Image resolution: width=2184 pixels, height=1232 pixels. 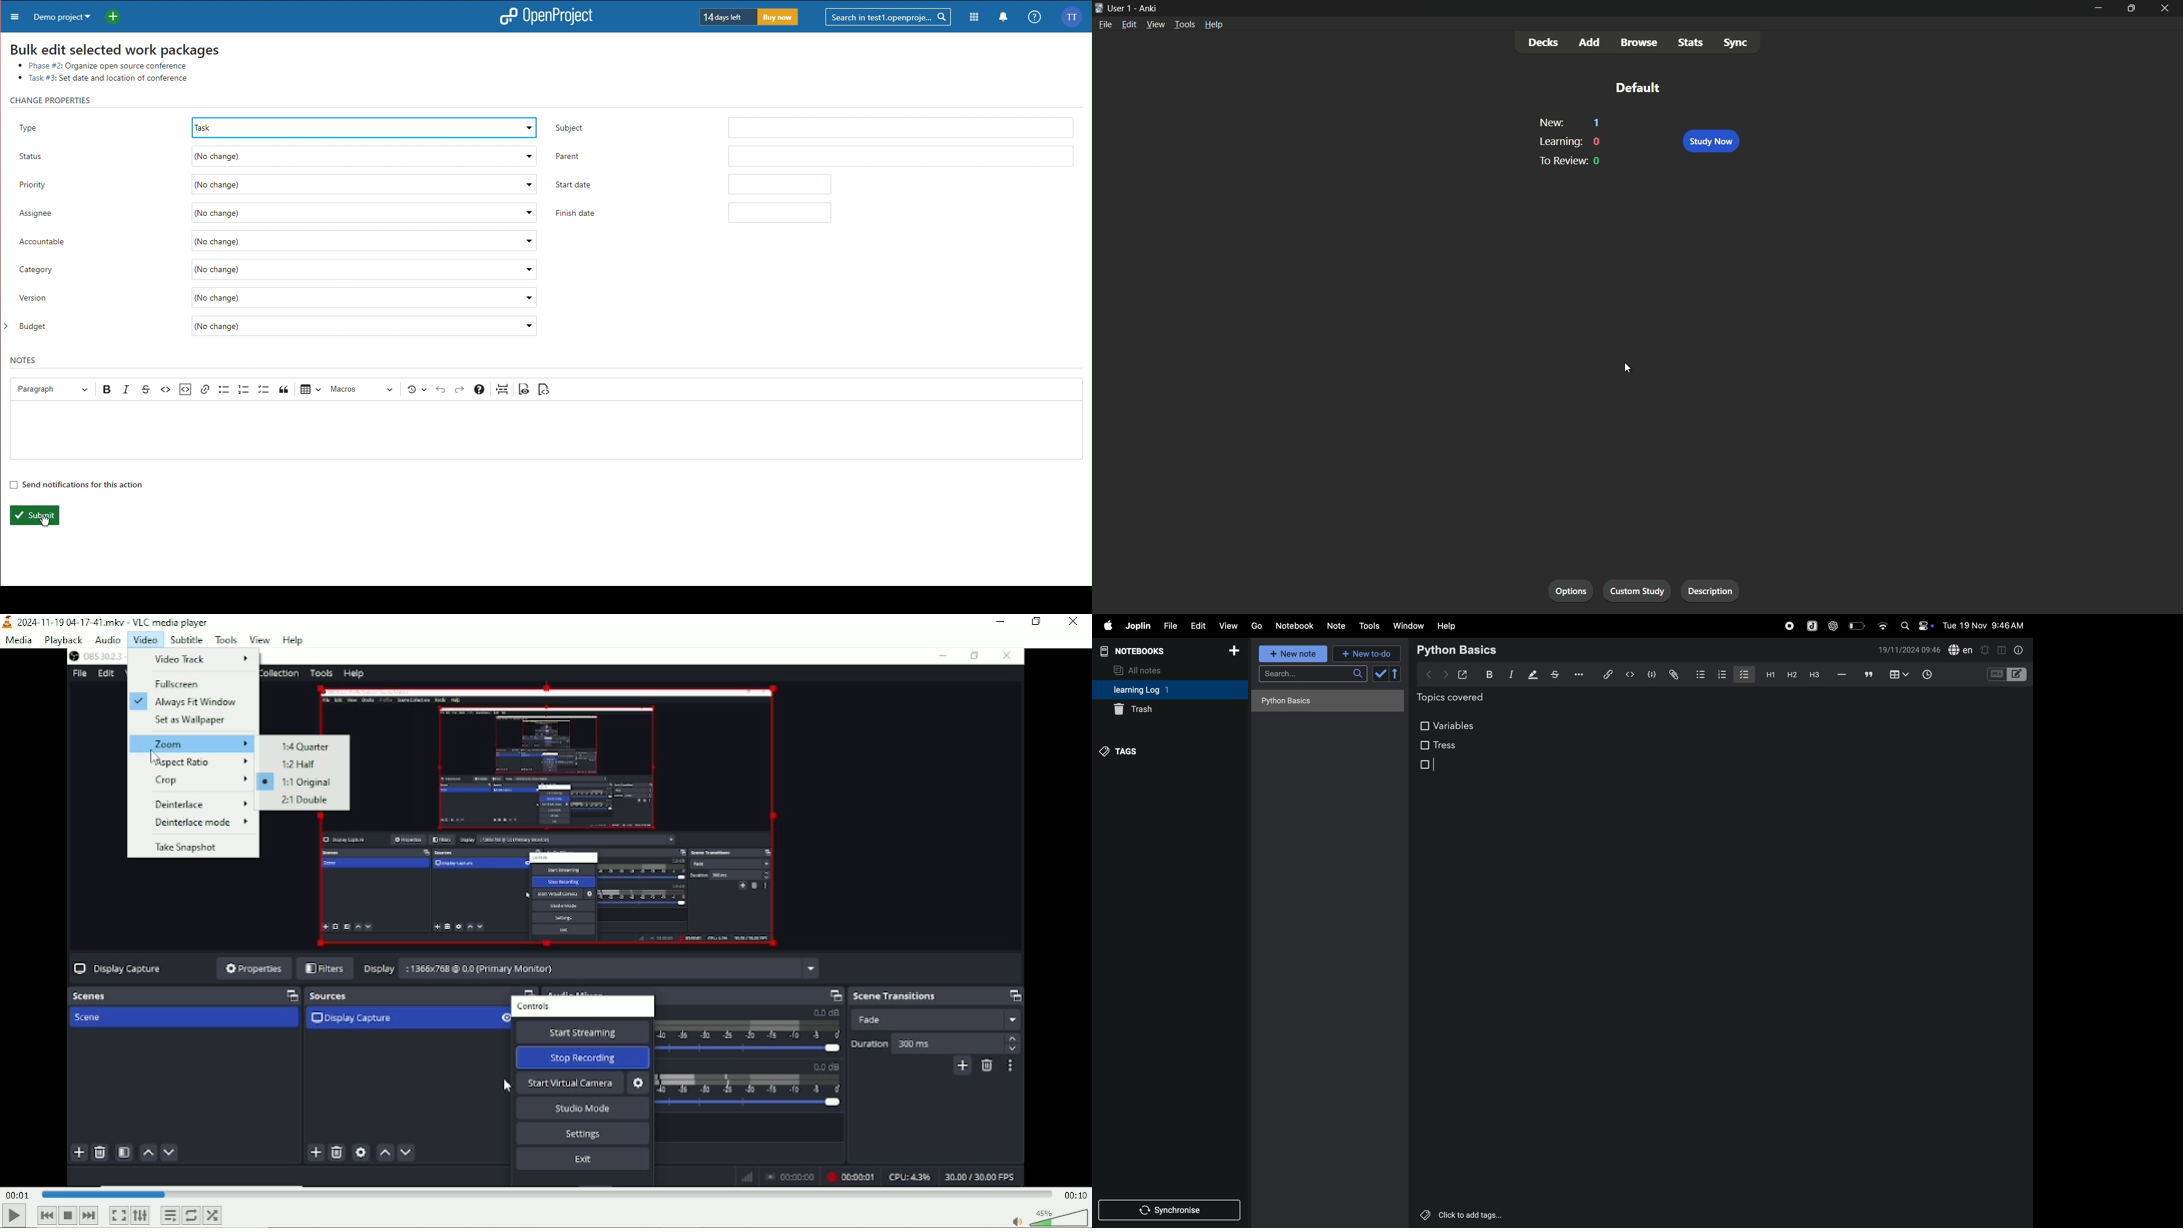 I want to click on Parent, so click(x=815, y=155).